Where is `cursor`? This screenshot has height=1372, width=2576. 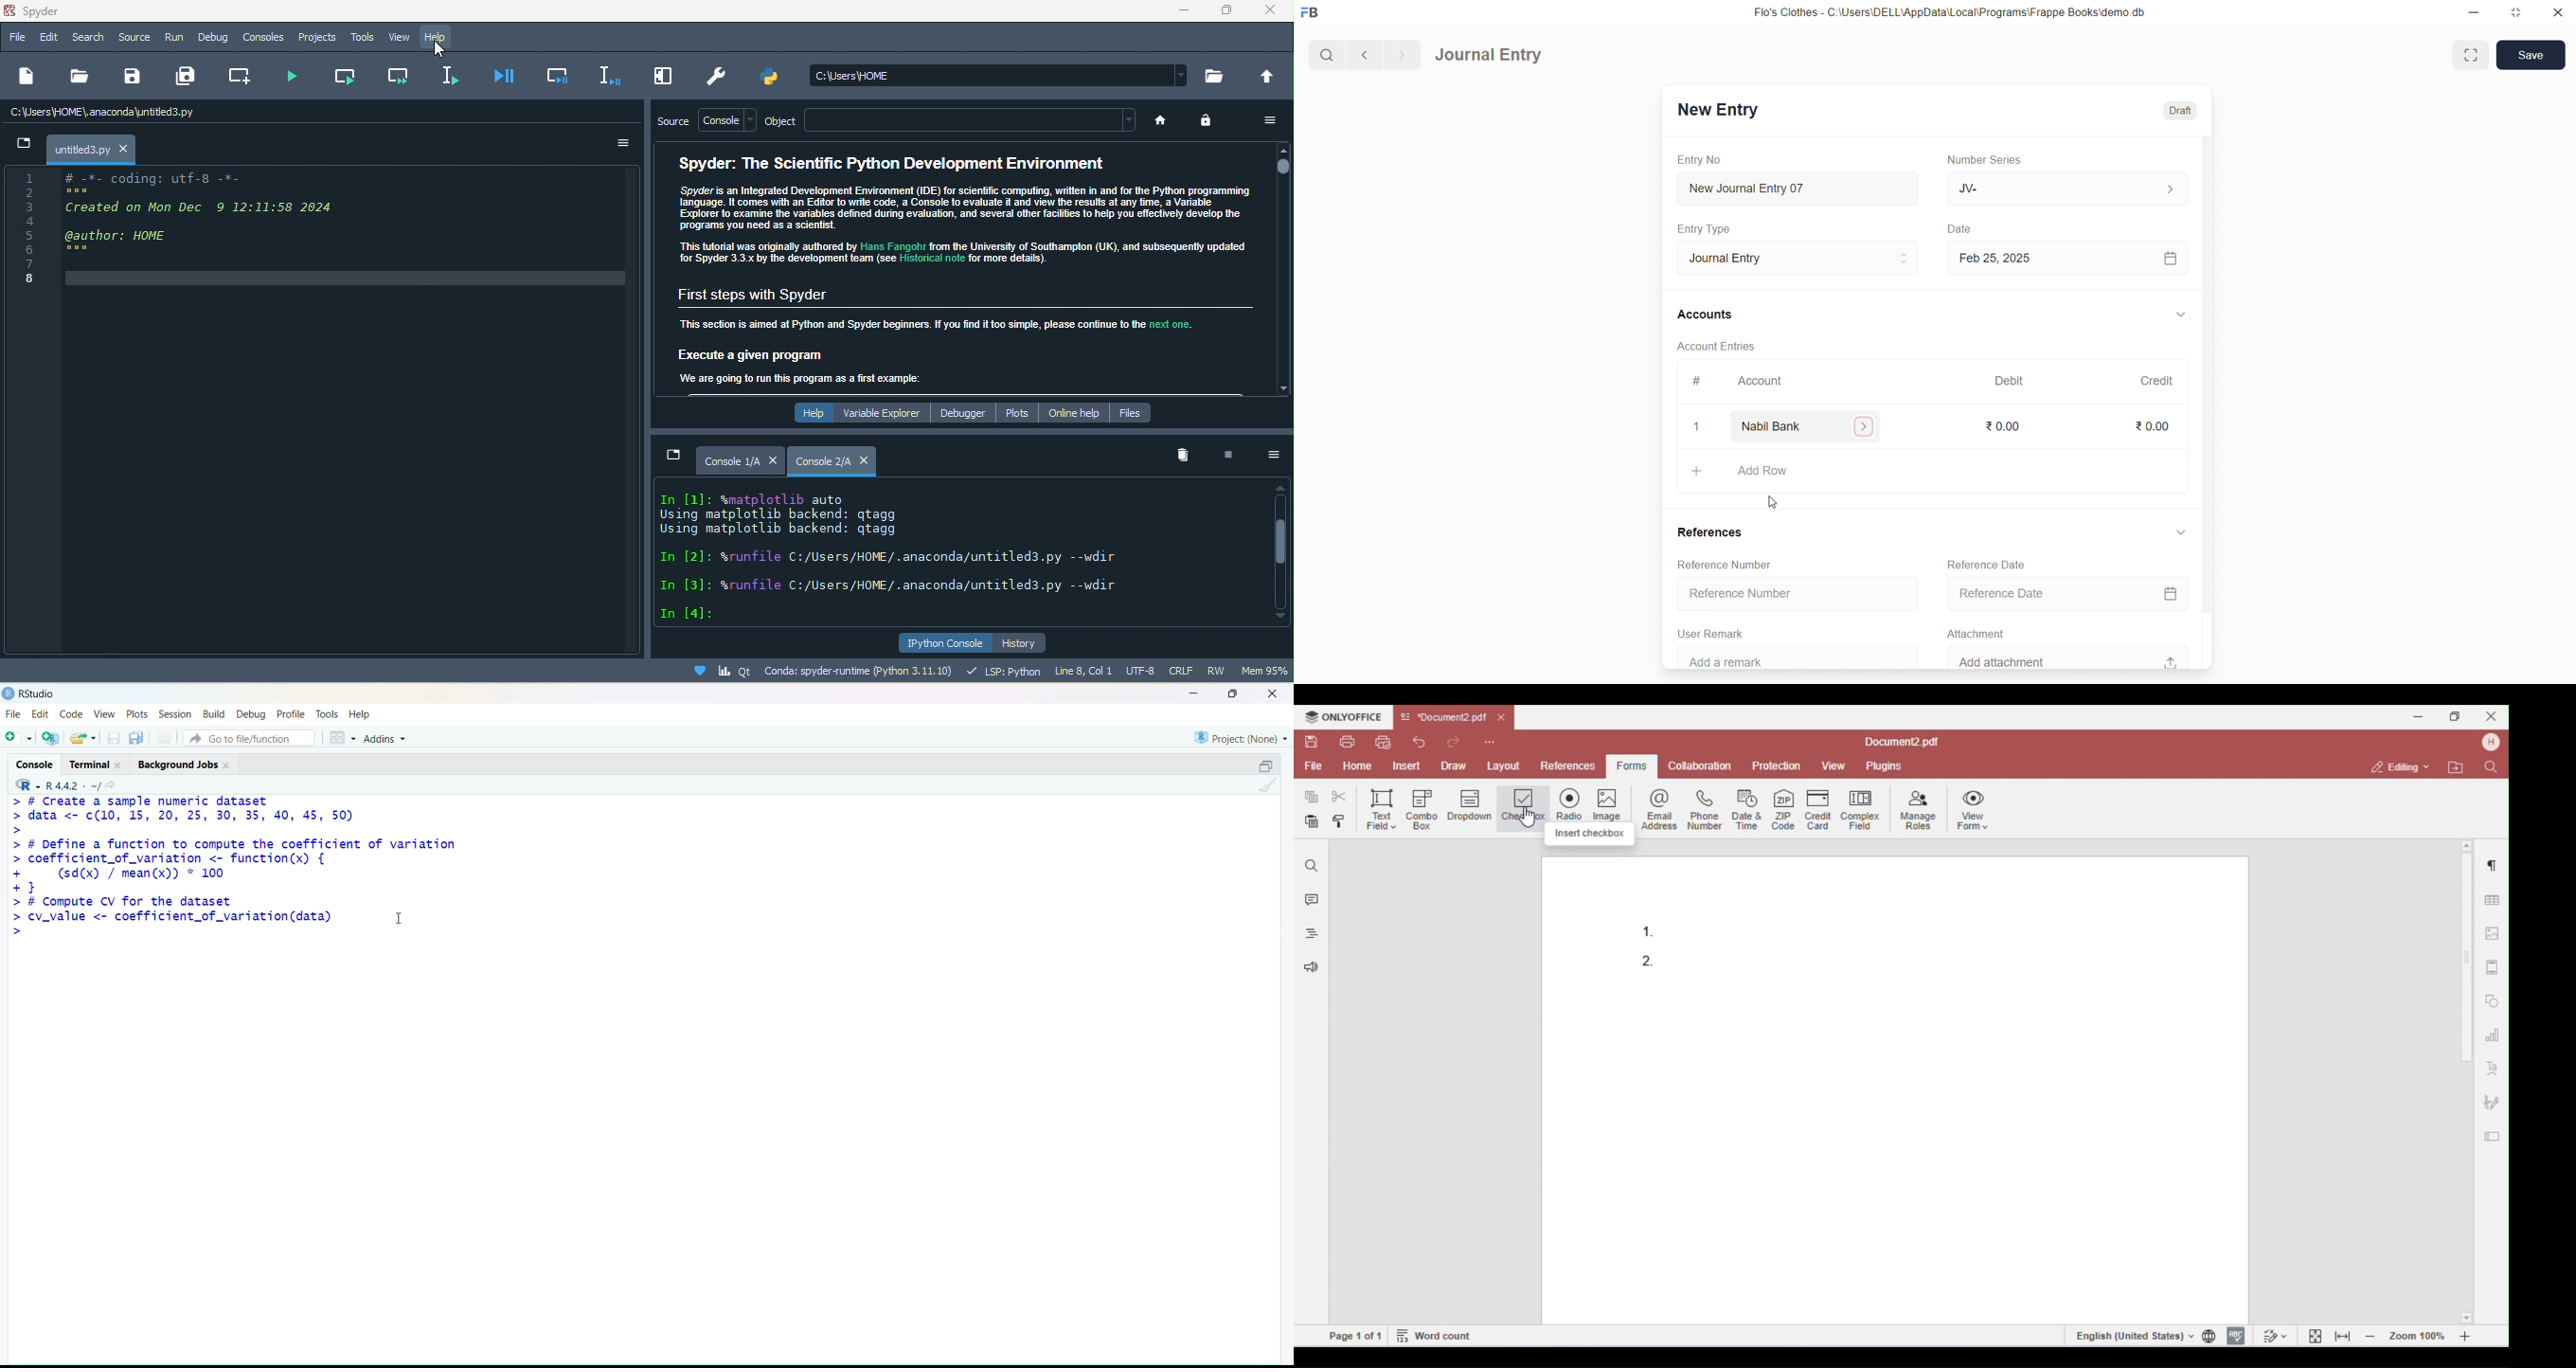
cursor is located at coordinates (1776, 498).